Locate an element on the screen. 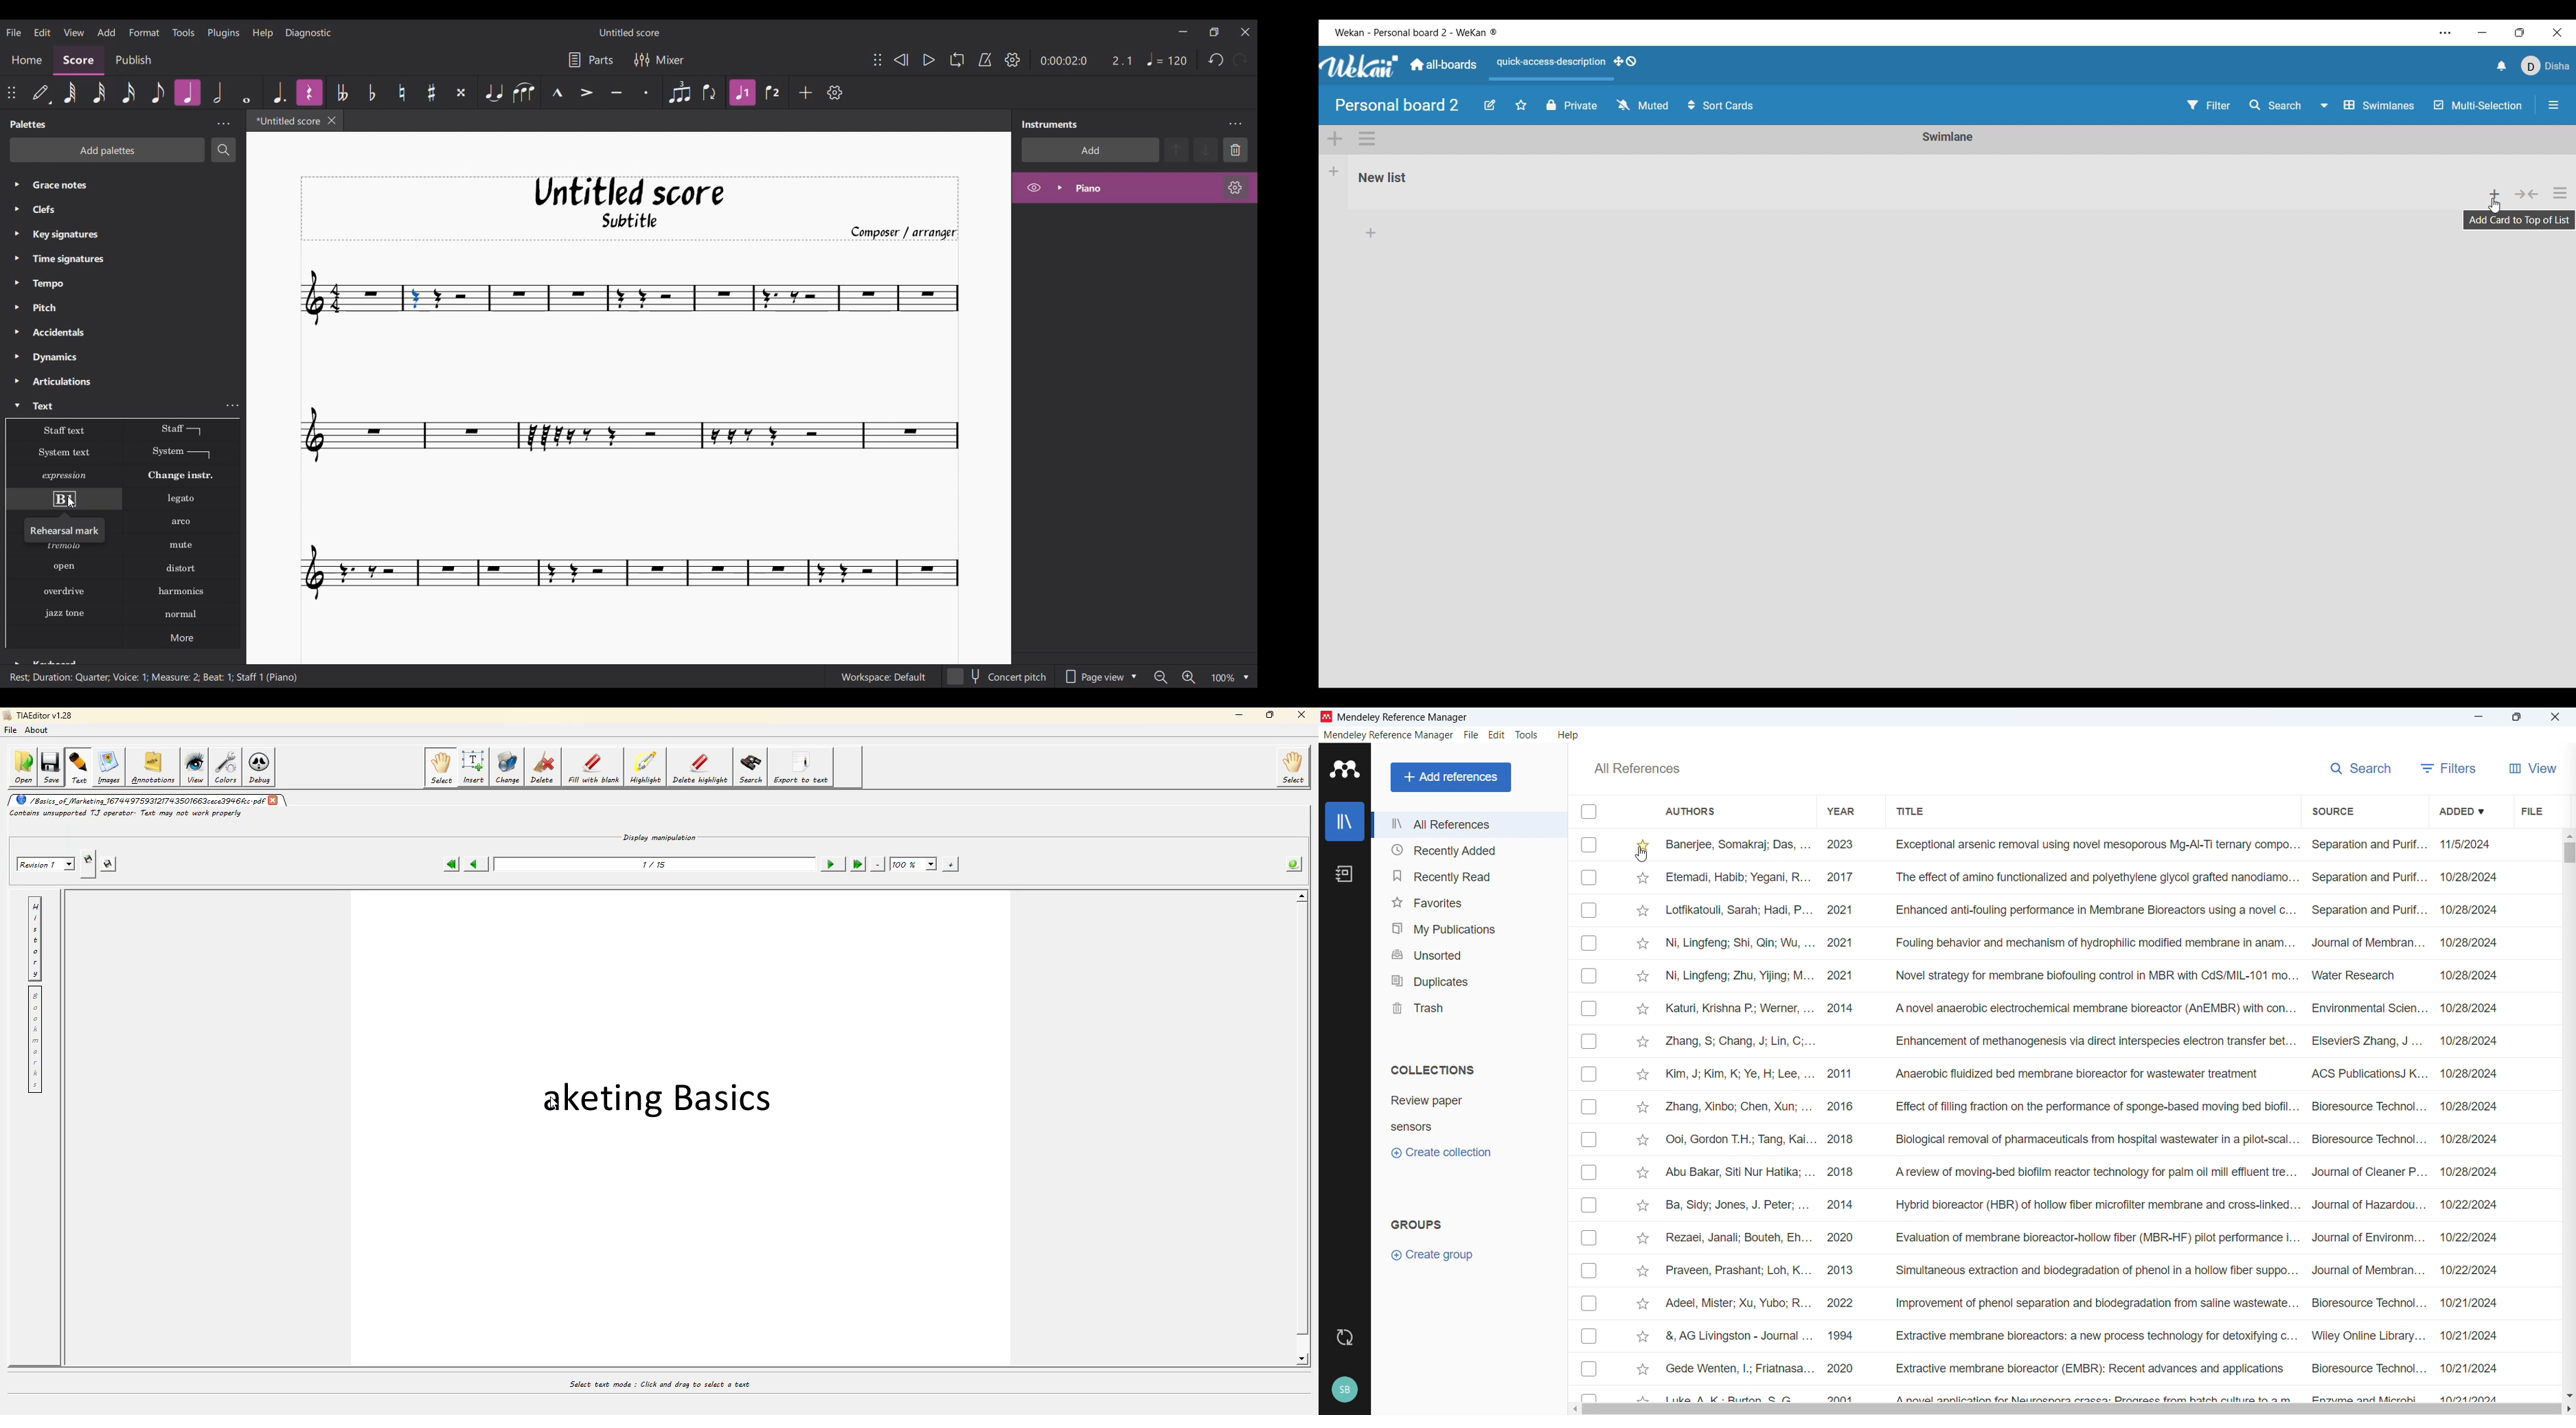  Panel title is located at coordinates (29, 124).